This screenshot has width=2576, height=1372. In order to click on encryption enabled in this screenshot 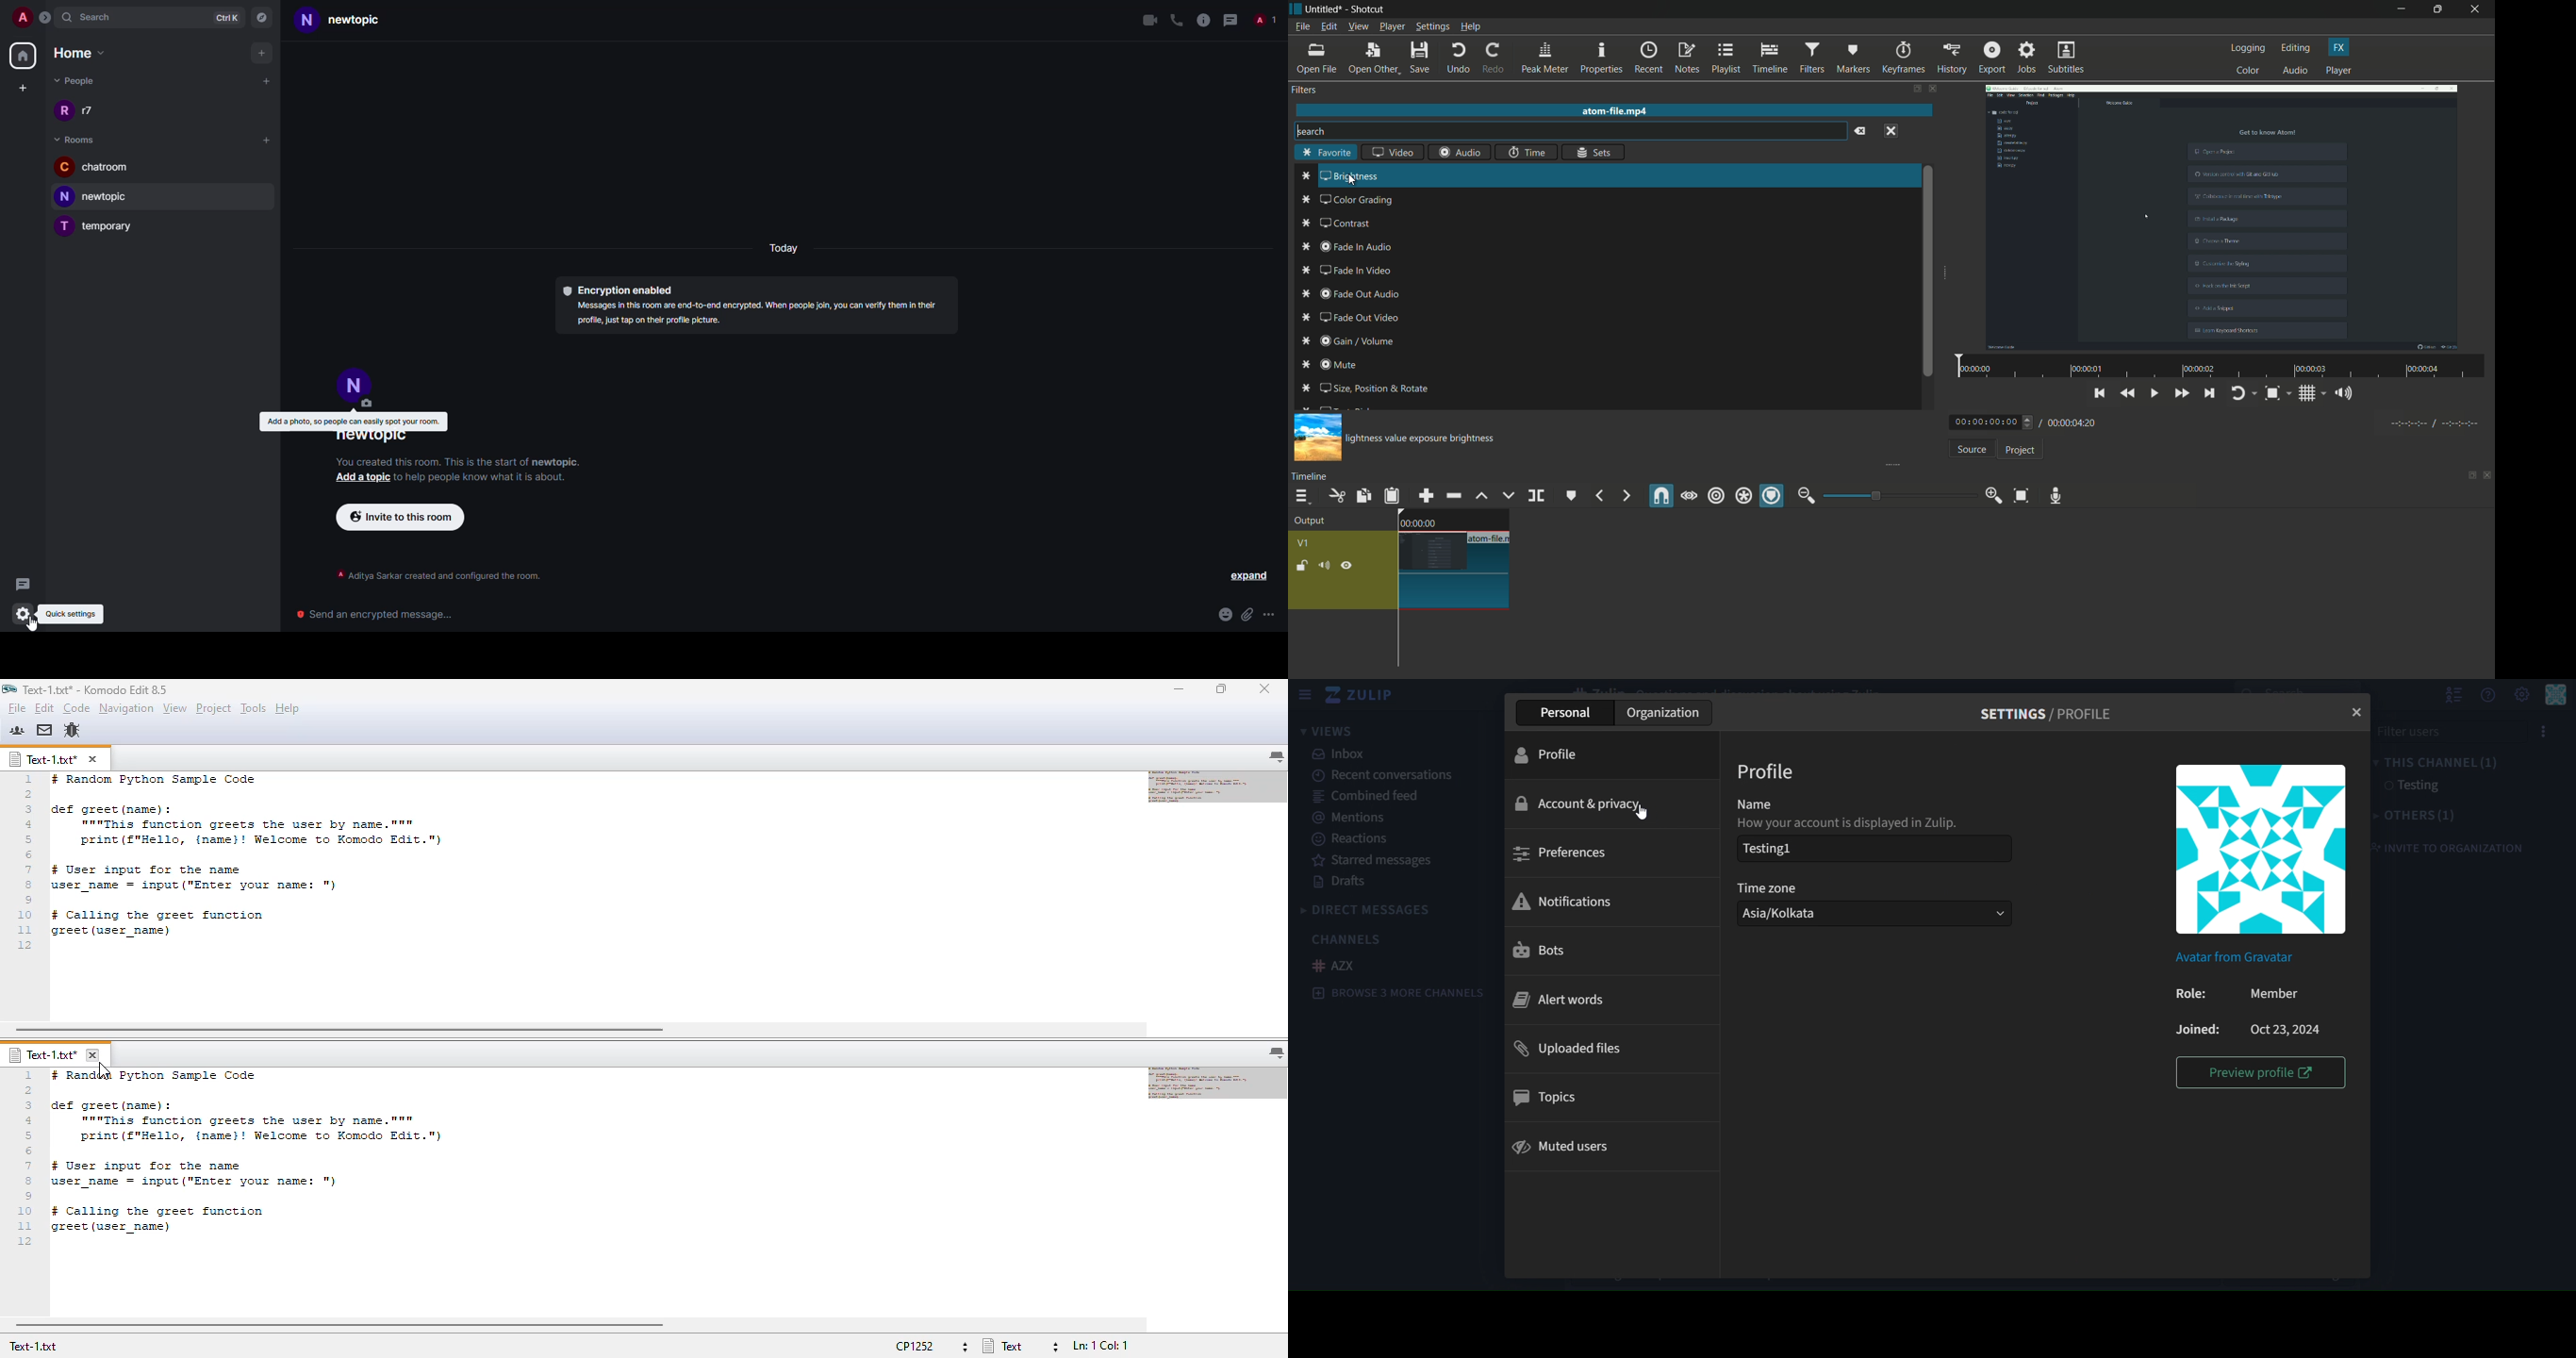, I will do `click(622, 289)`.